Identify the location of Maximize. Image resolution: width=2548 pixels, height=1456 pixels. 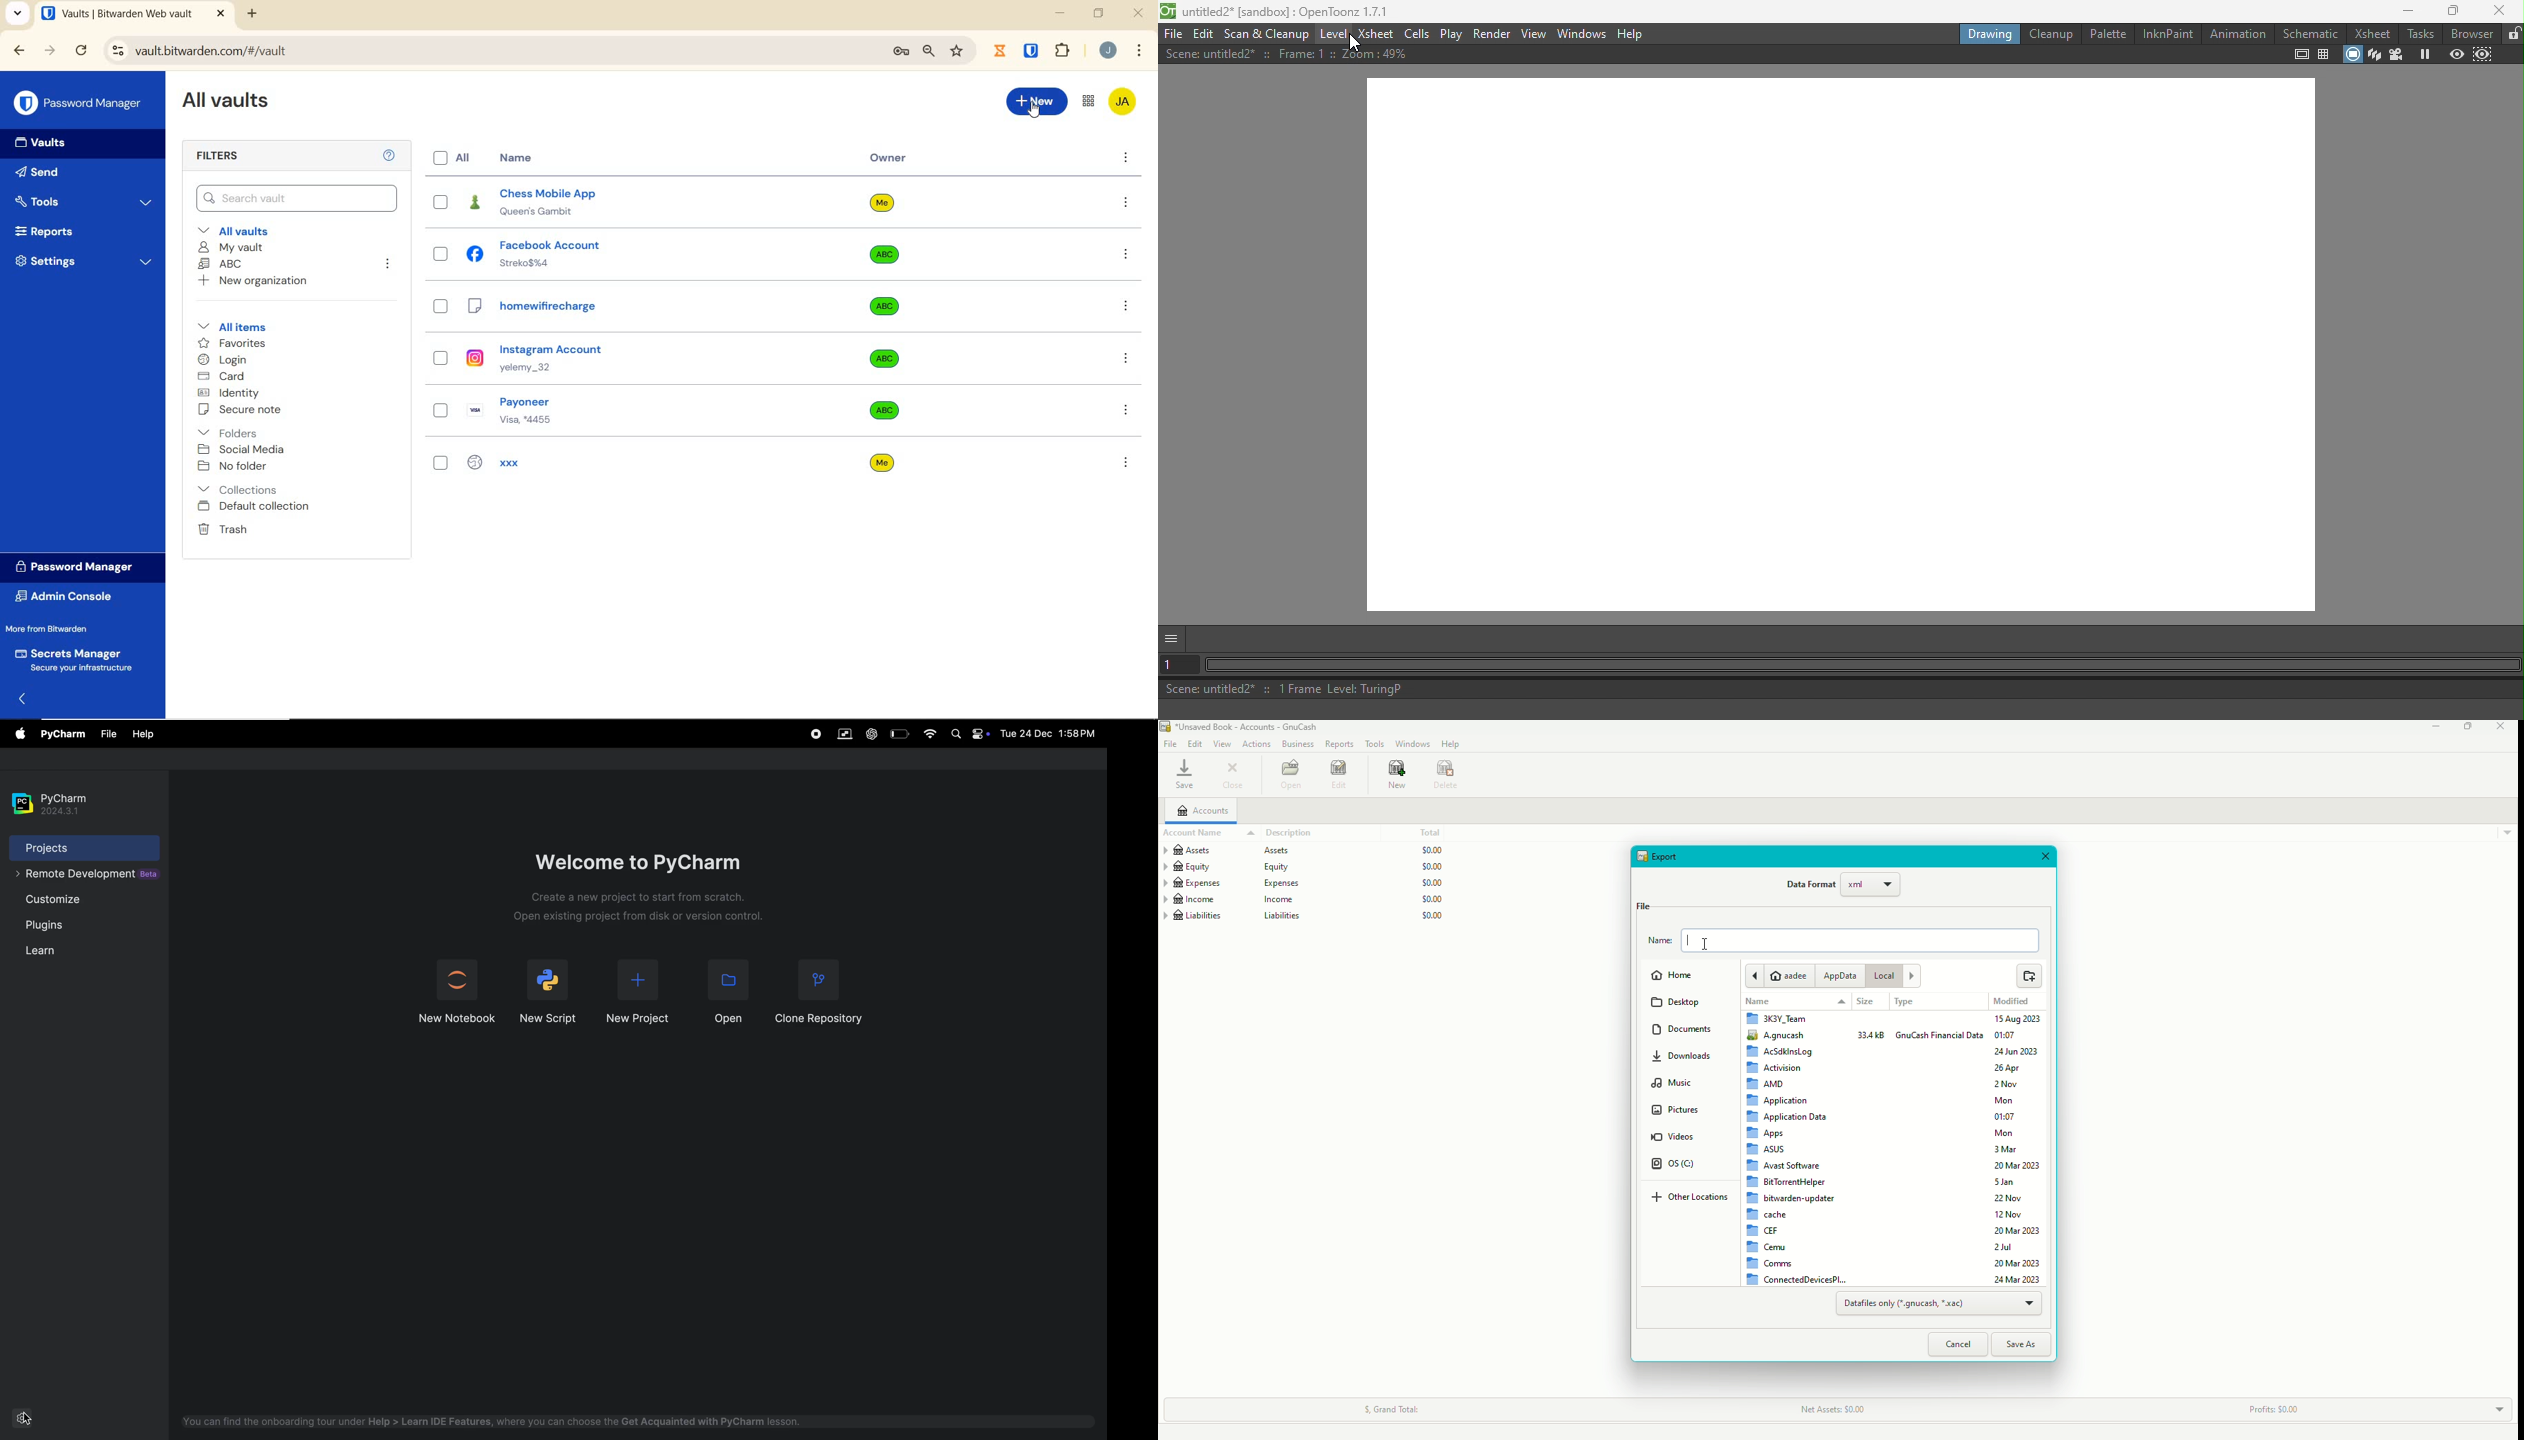
(2449, 12).